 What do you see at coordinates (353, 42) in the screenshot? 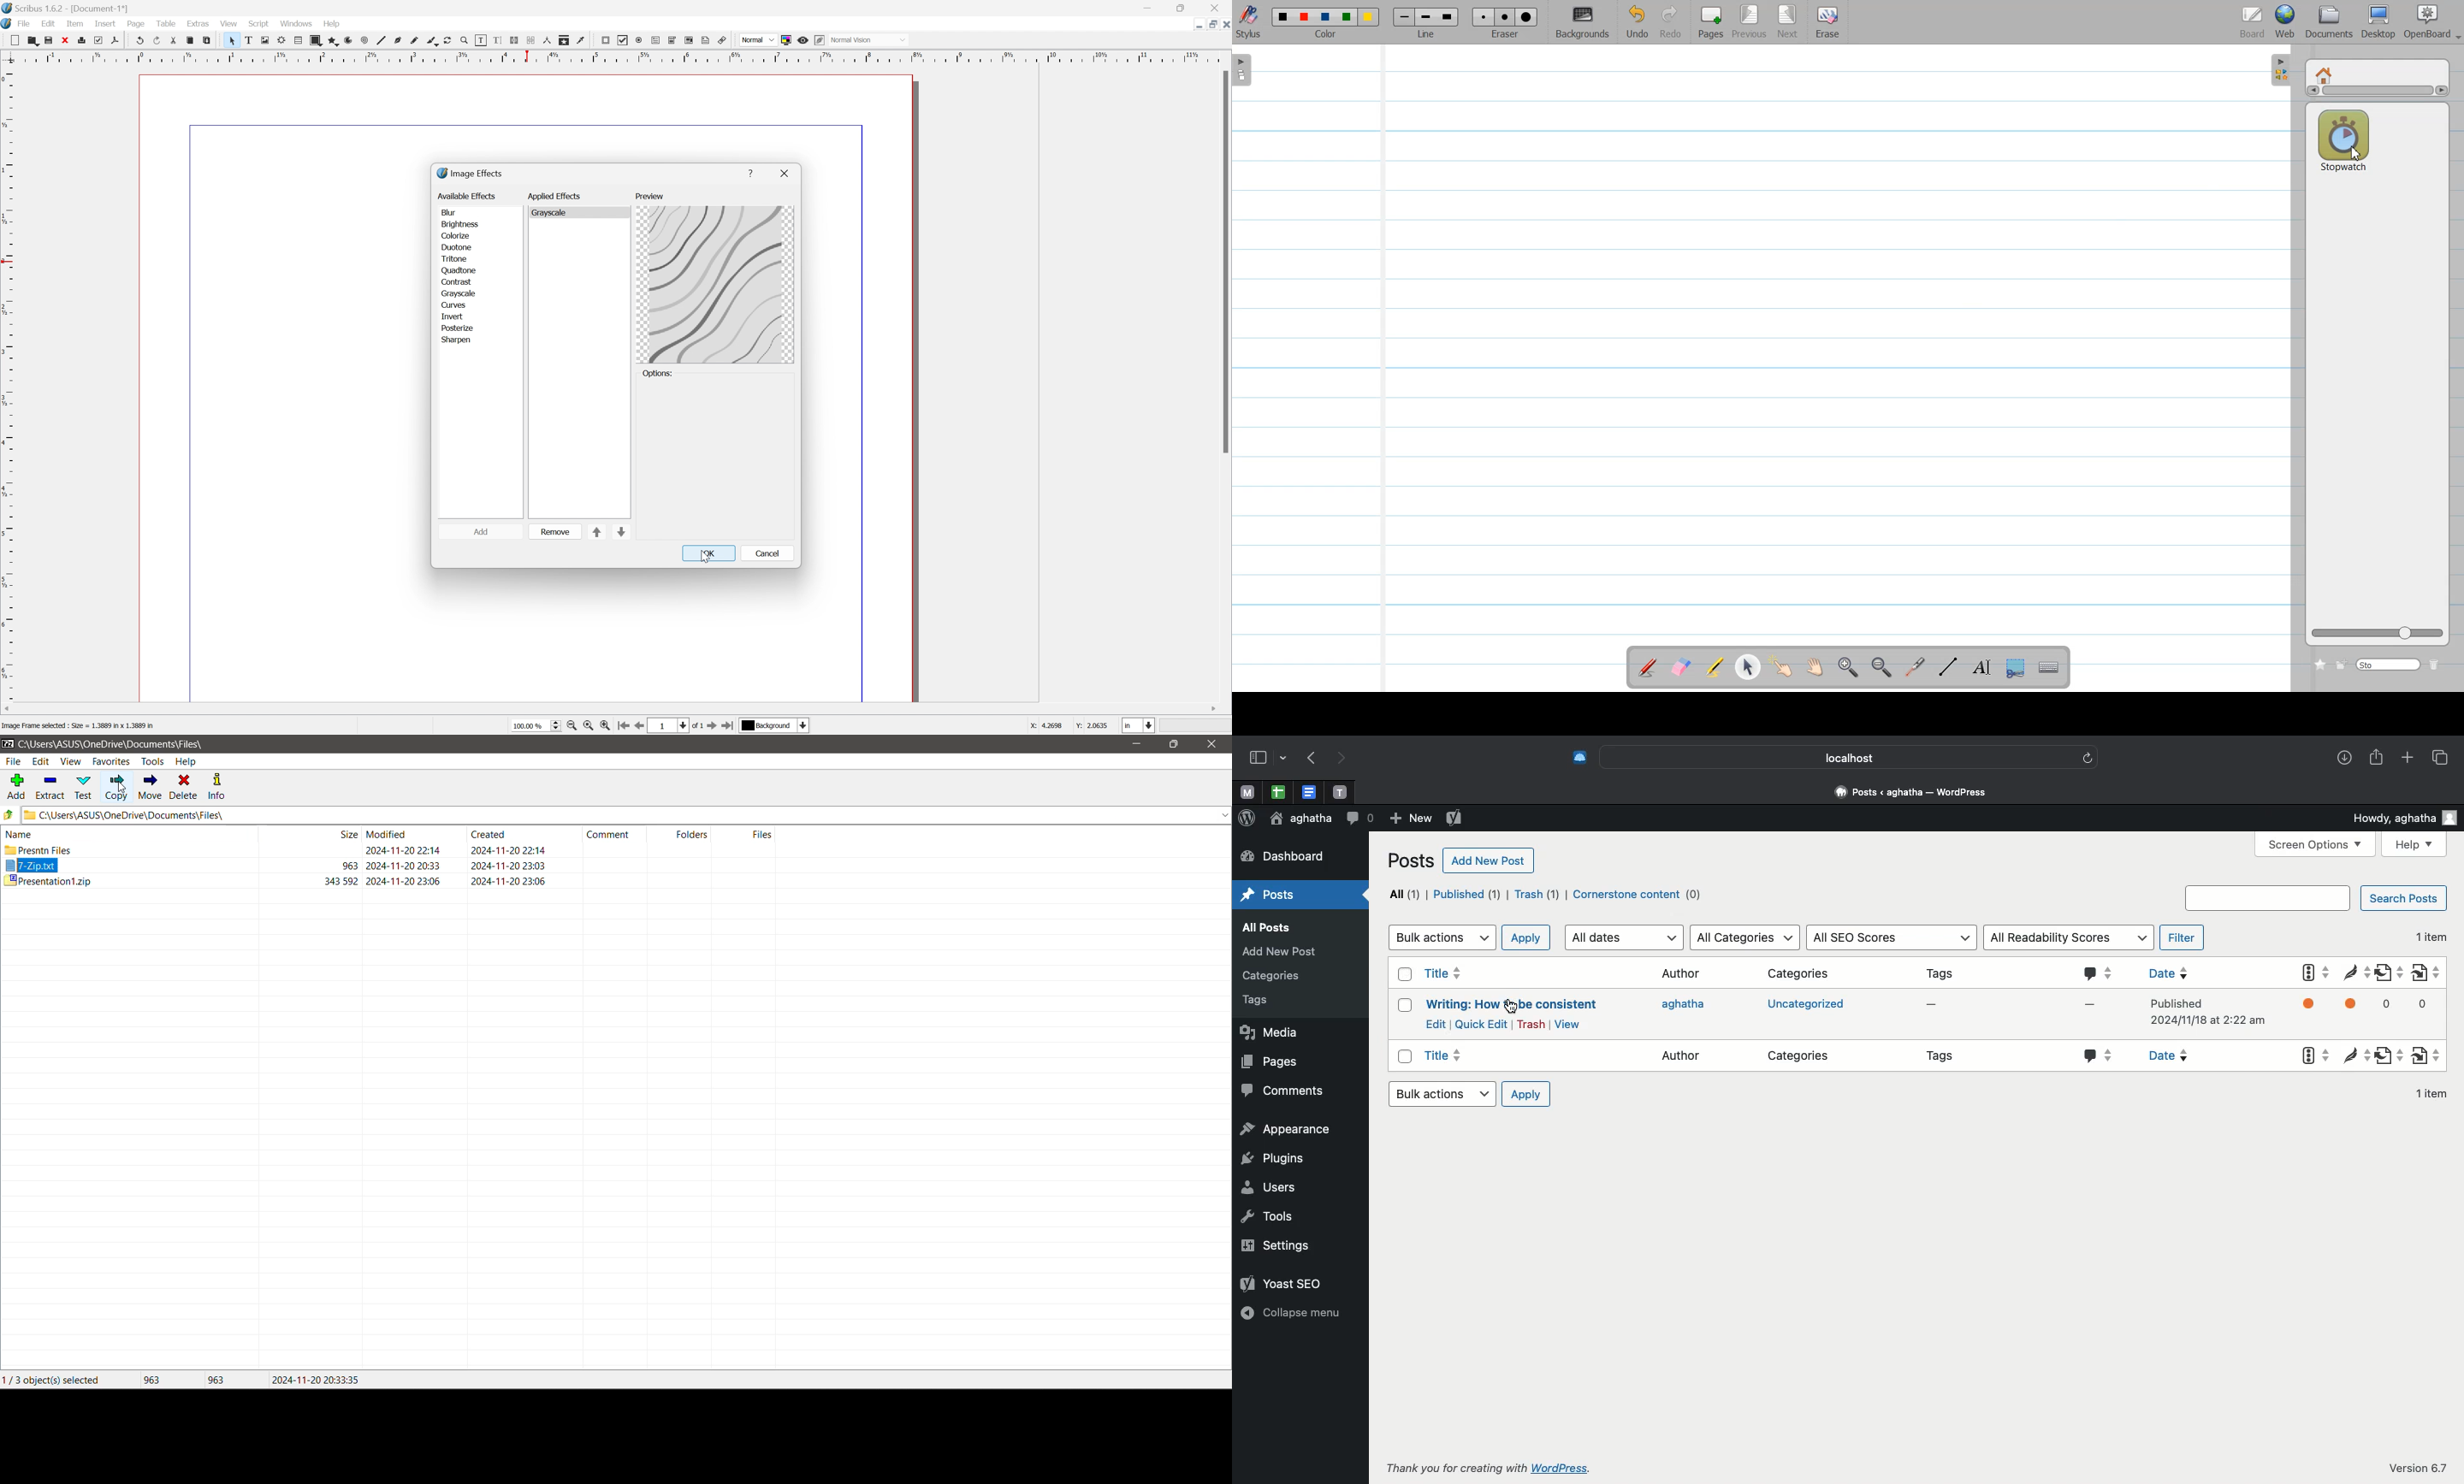
I see `Arc` at bounding box center [353, 42].